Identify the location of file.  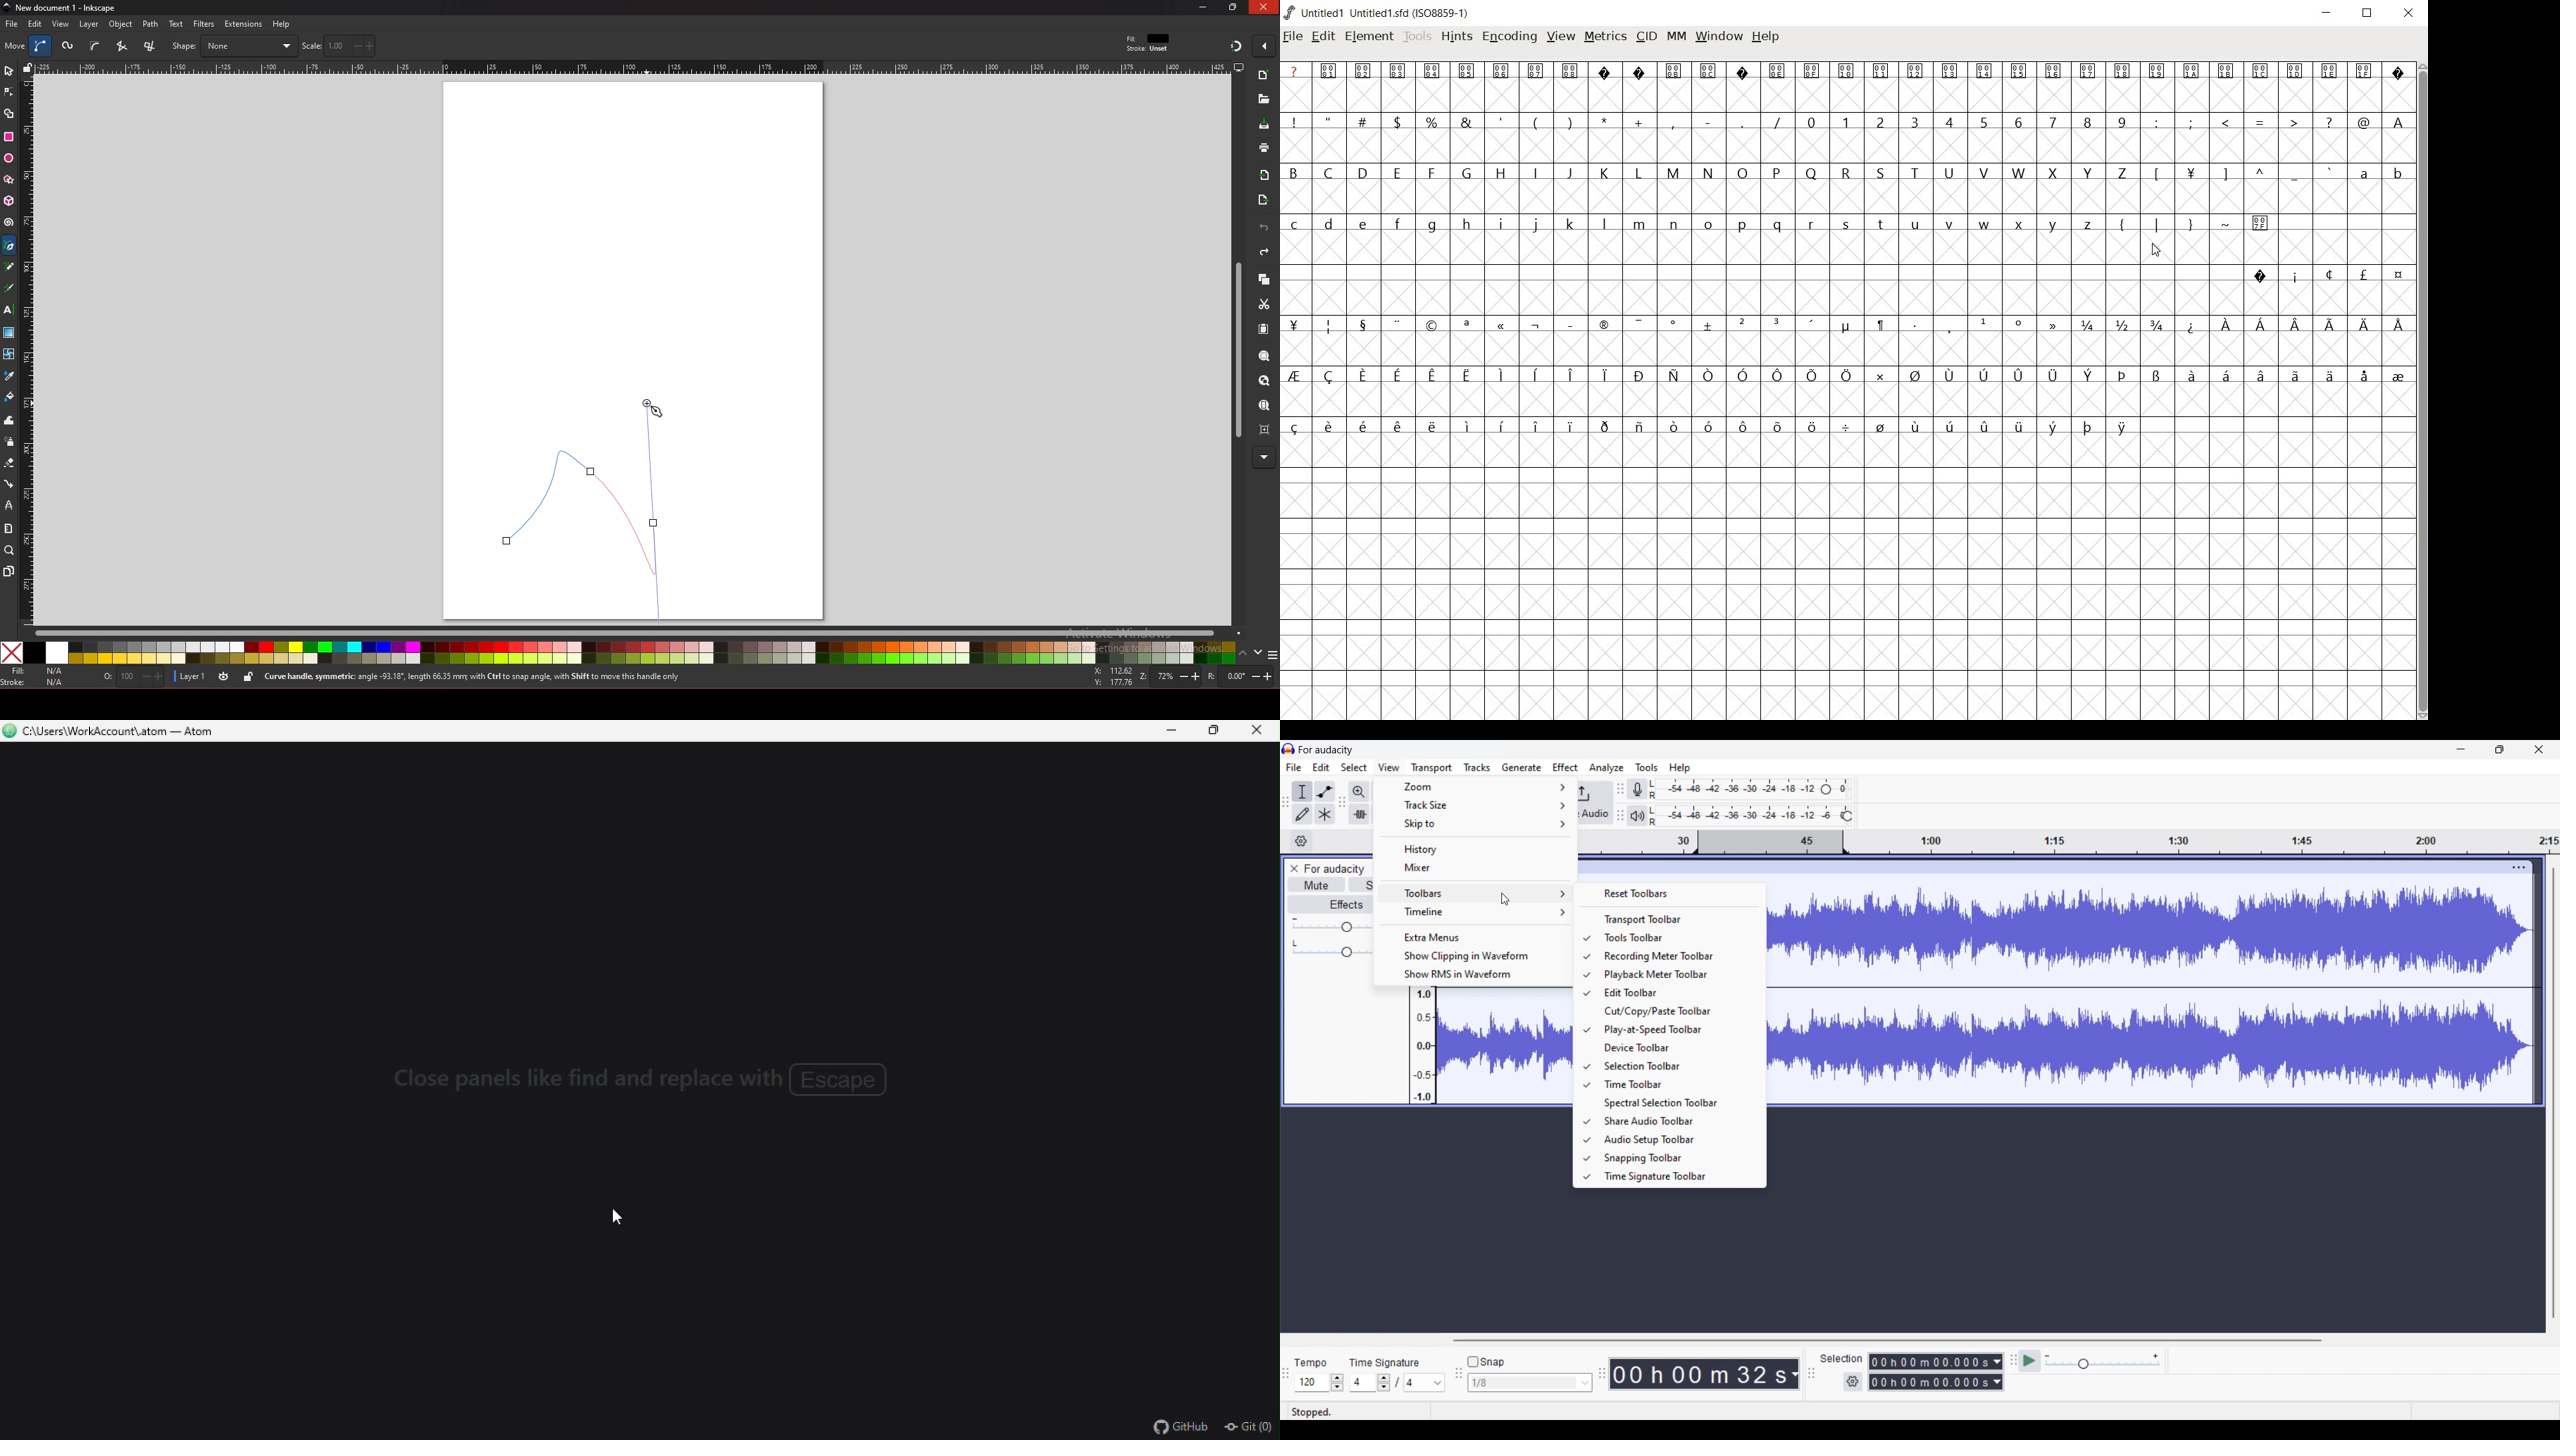
(11, 24).